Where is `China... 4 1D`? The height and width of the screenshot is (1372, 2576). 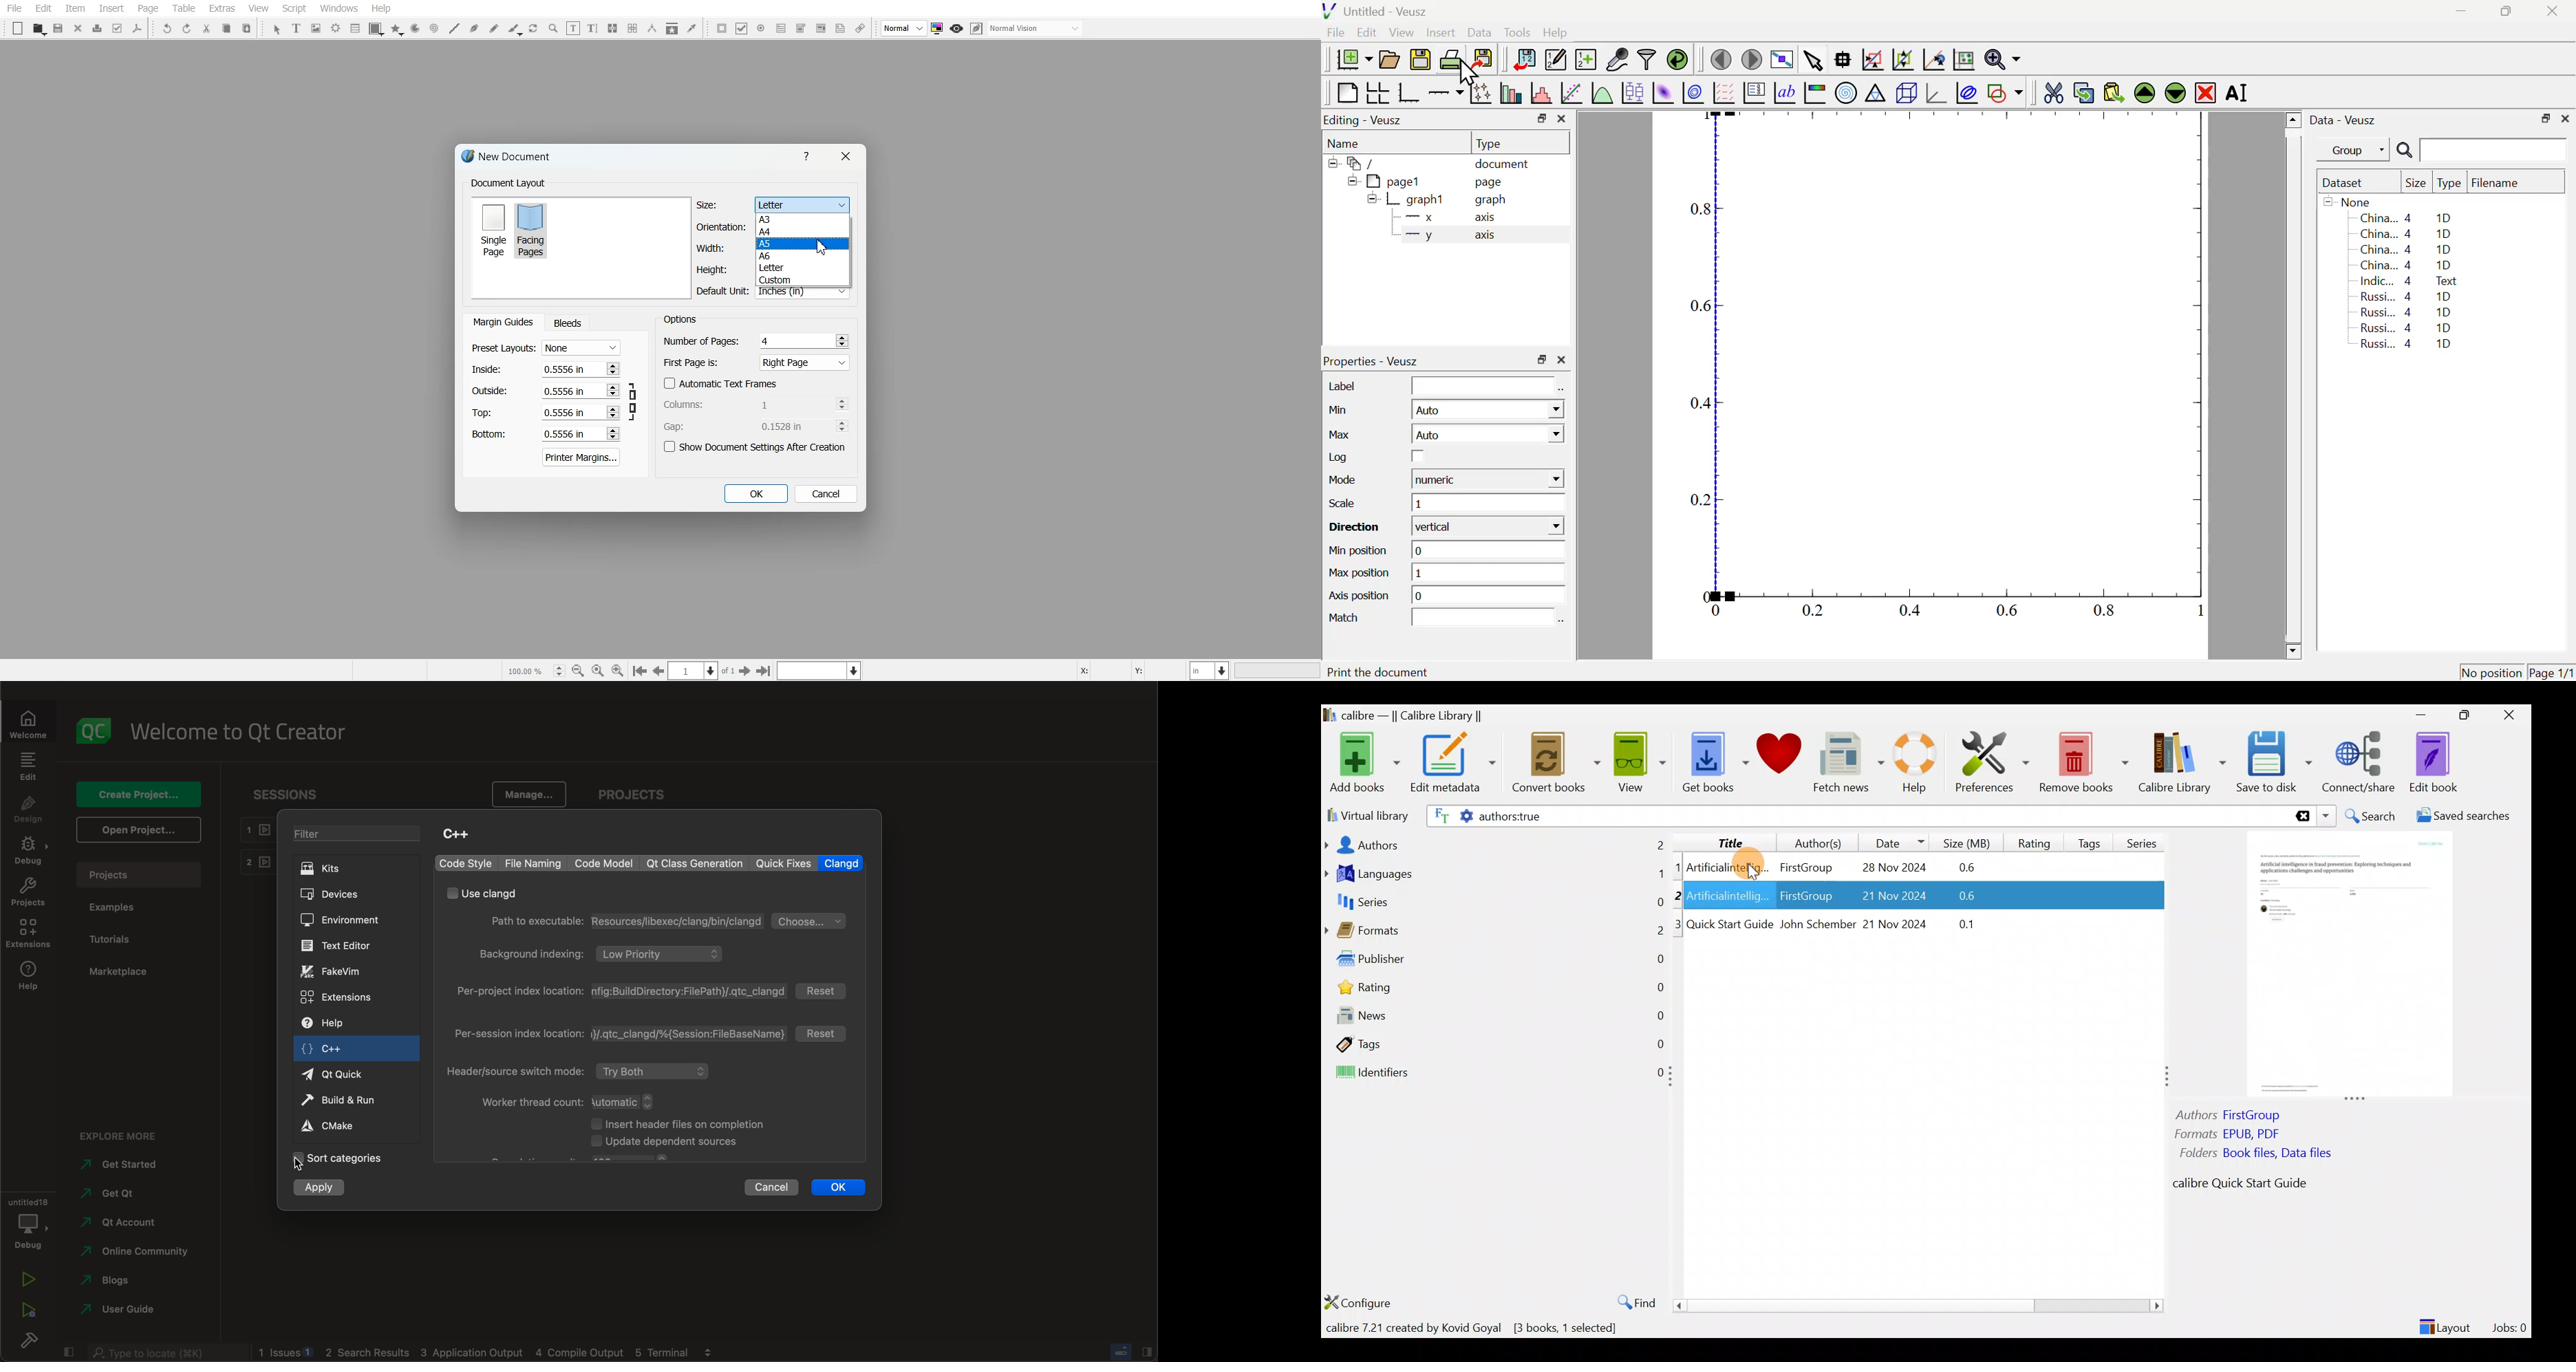
China... 4 1D is located at coordinates (2408, 233).